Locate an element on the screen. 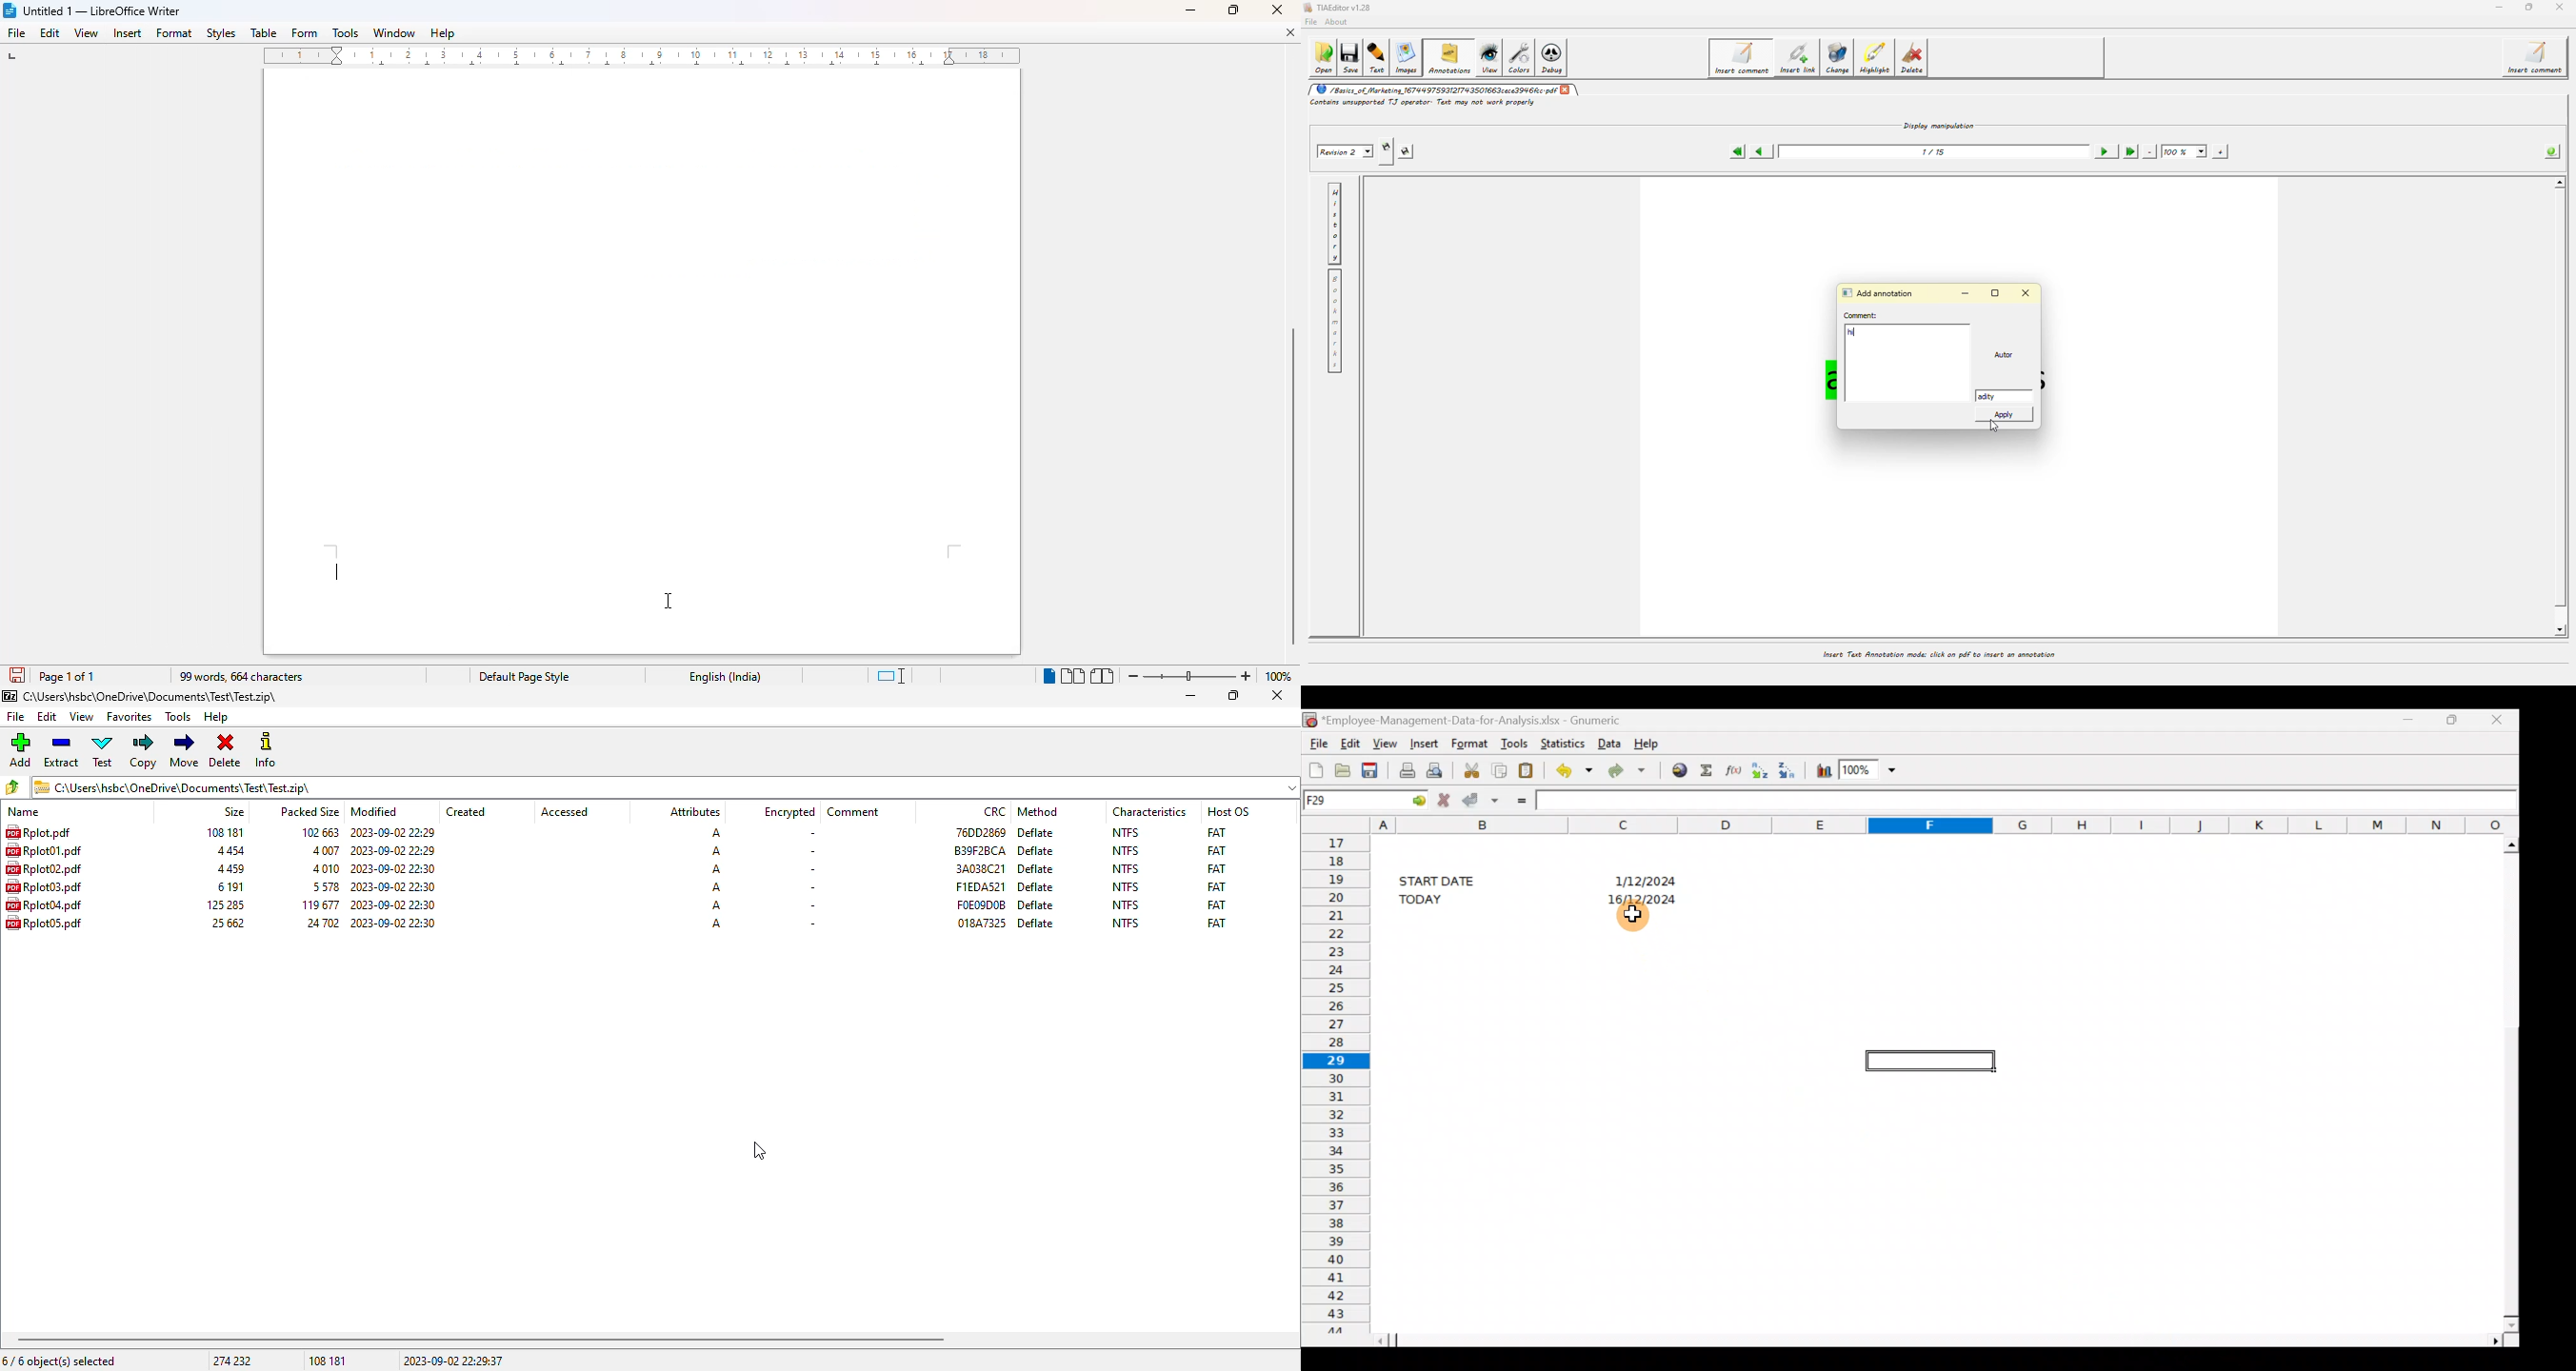  file is located at coordinates (44, 886).